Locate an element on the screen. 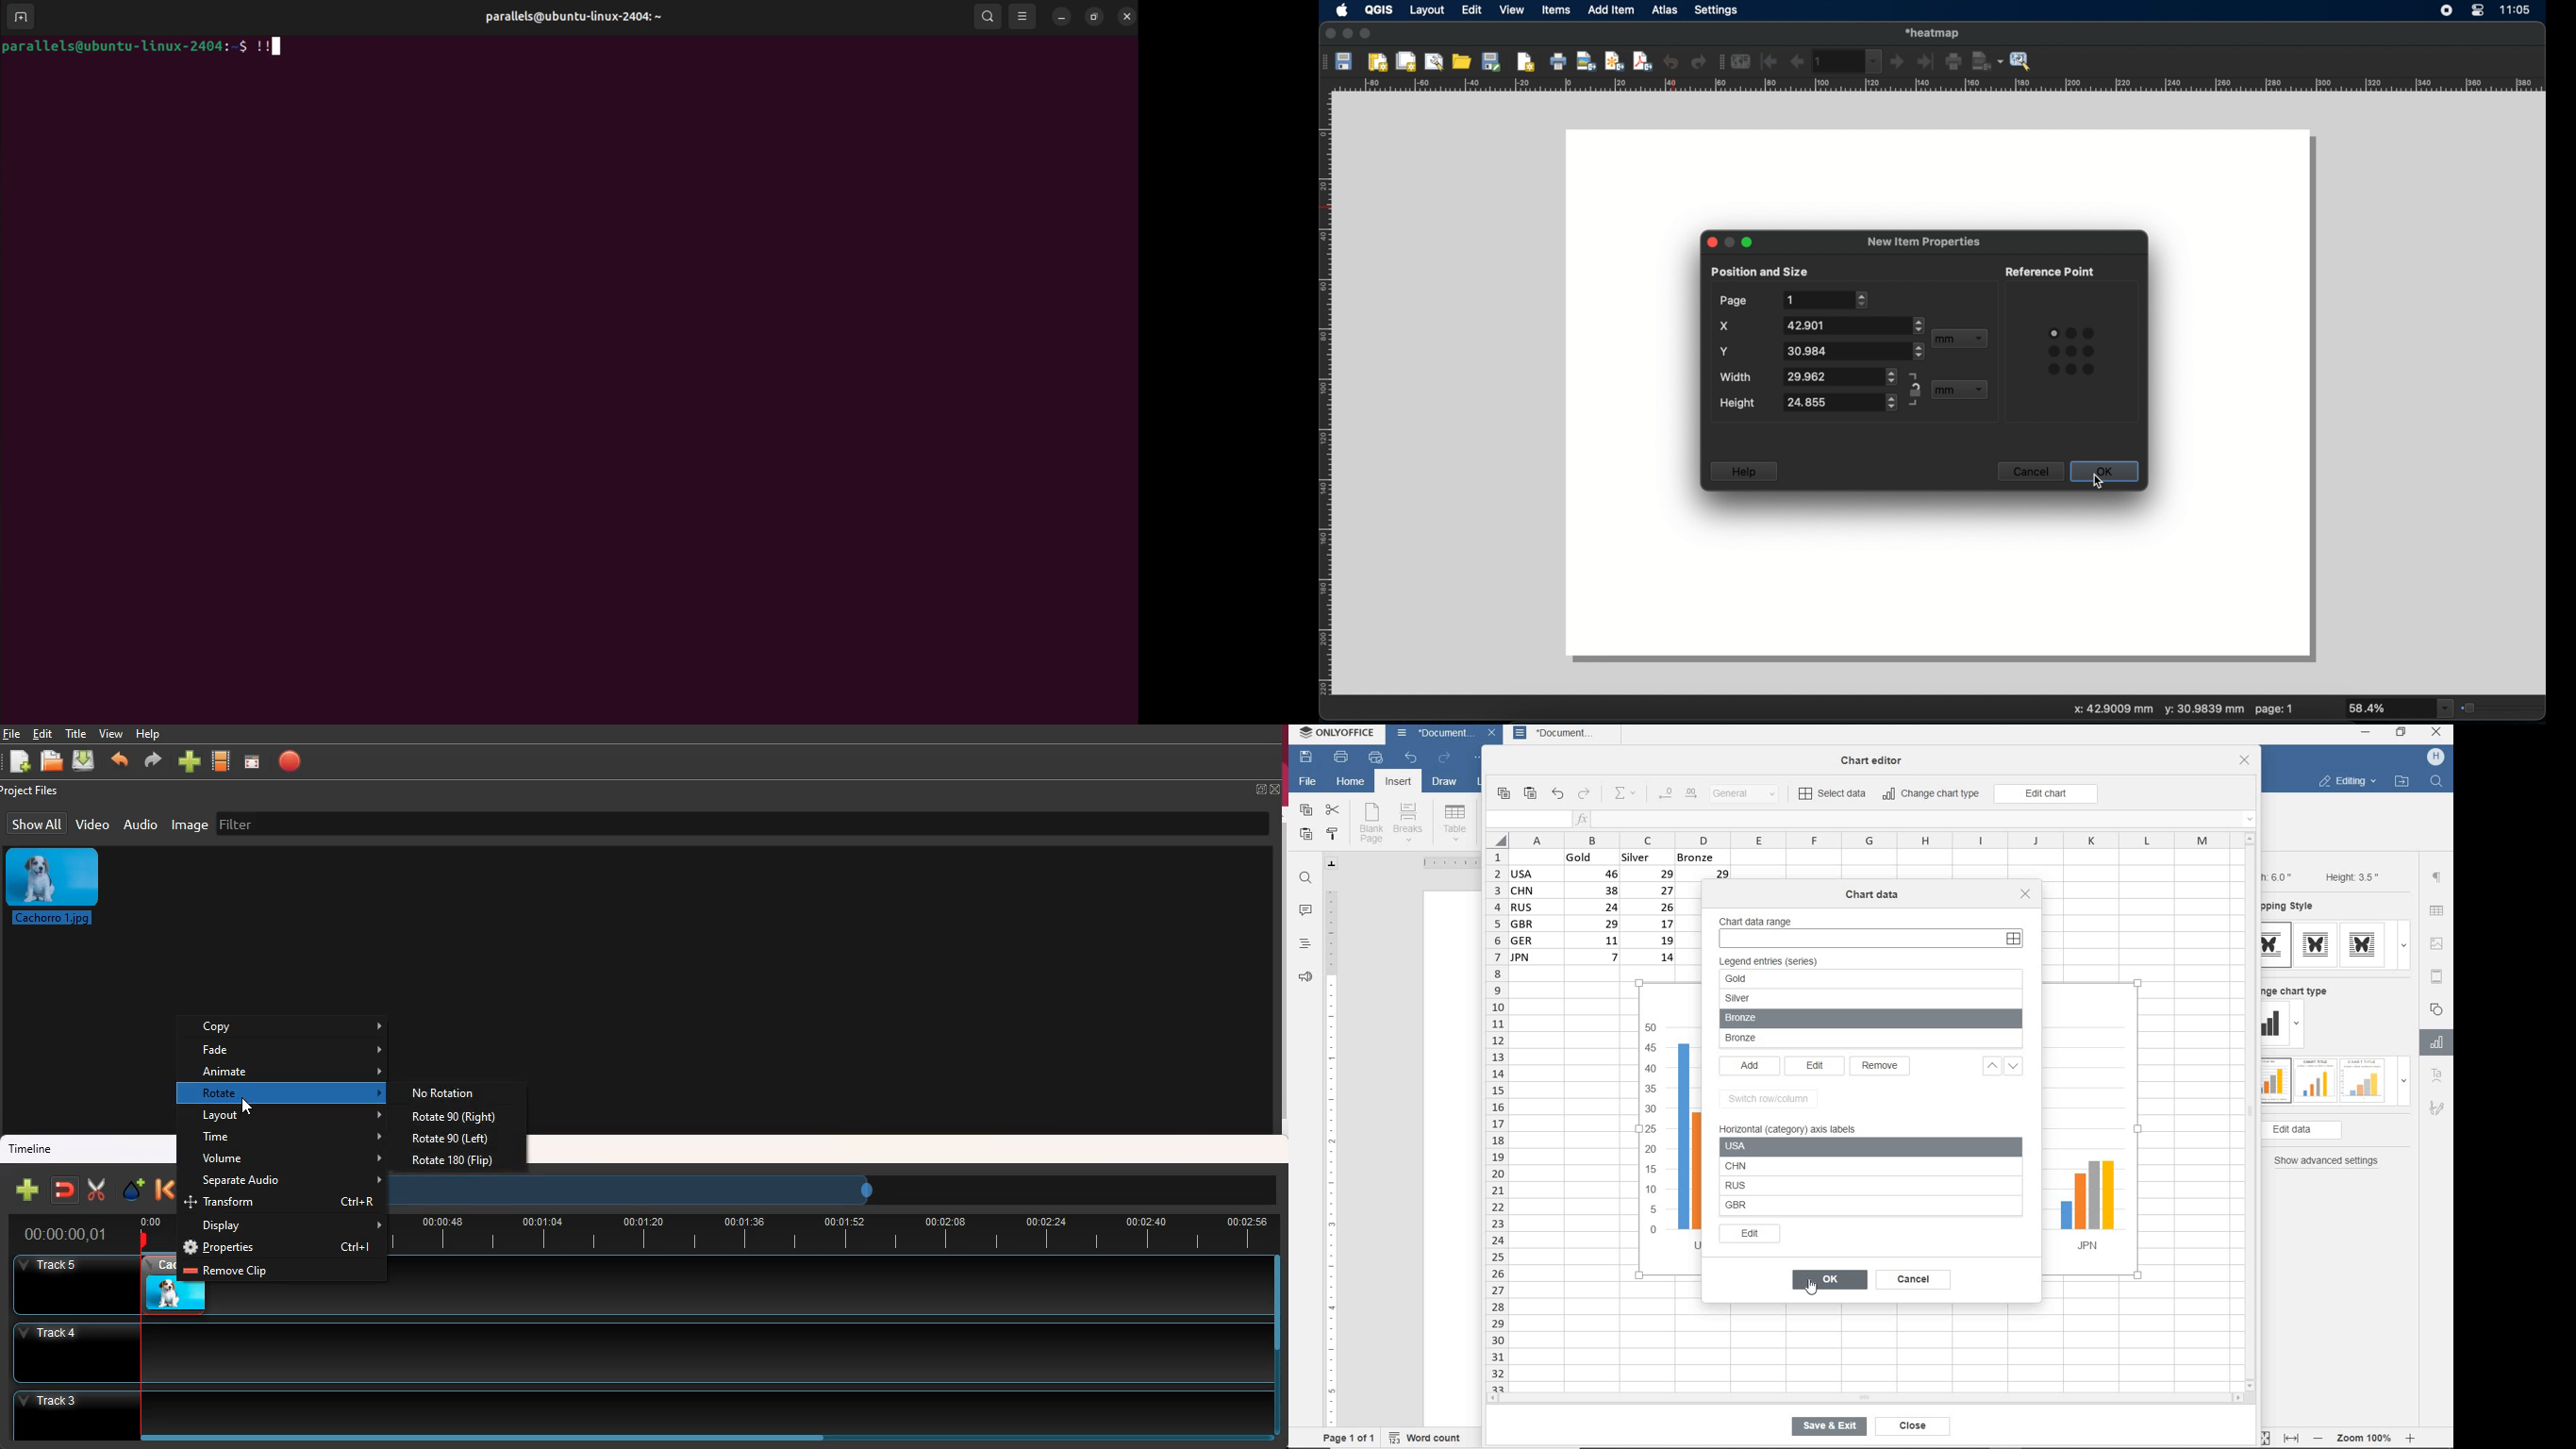  GBR is located at coordinates (1856, 1206).